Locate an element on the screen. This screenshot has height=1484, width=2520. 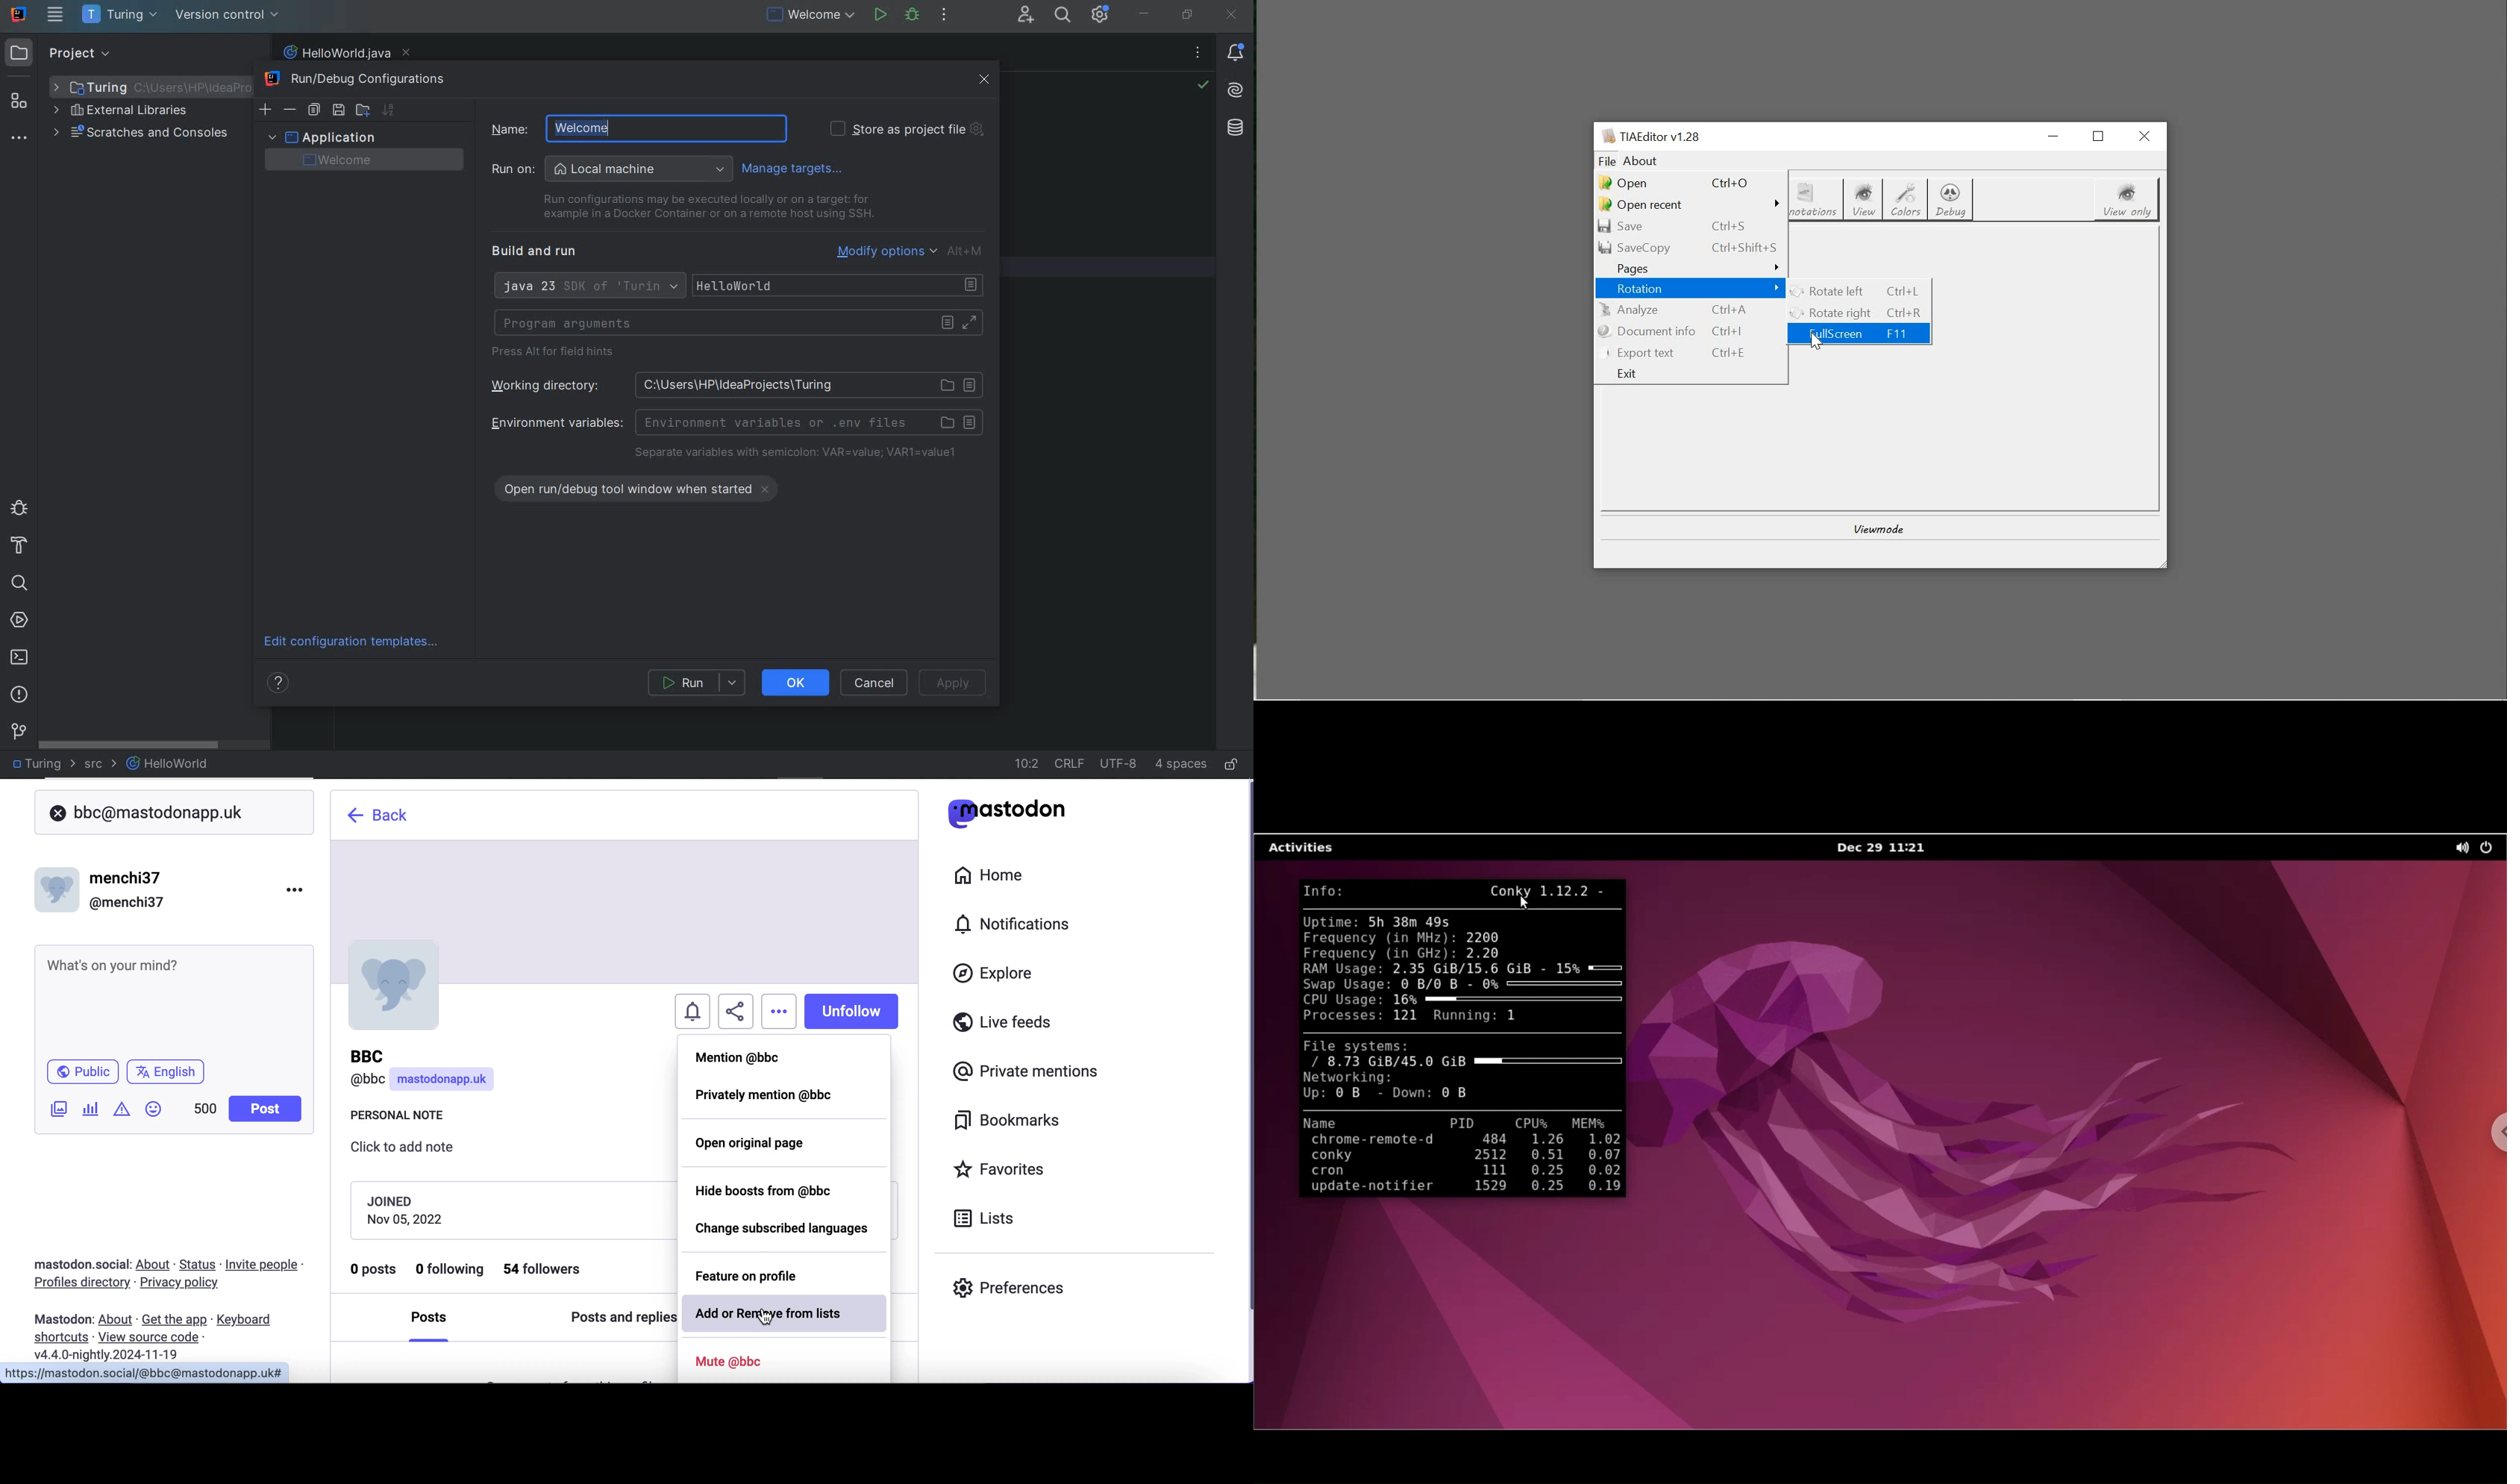
emojis is located at coordinates (158, 1114).